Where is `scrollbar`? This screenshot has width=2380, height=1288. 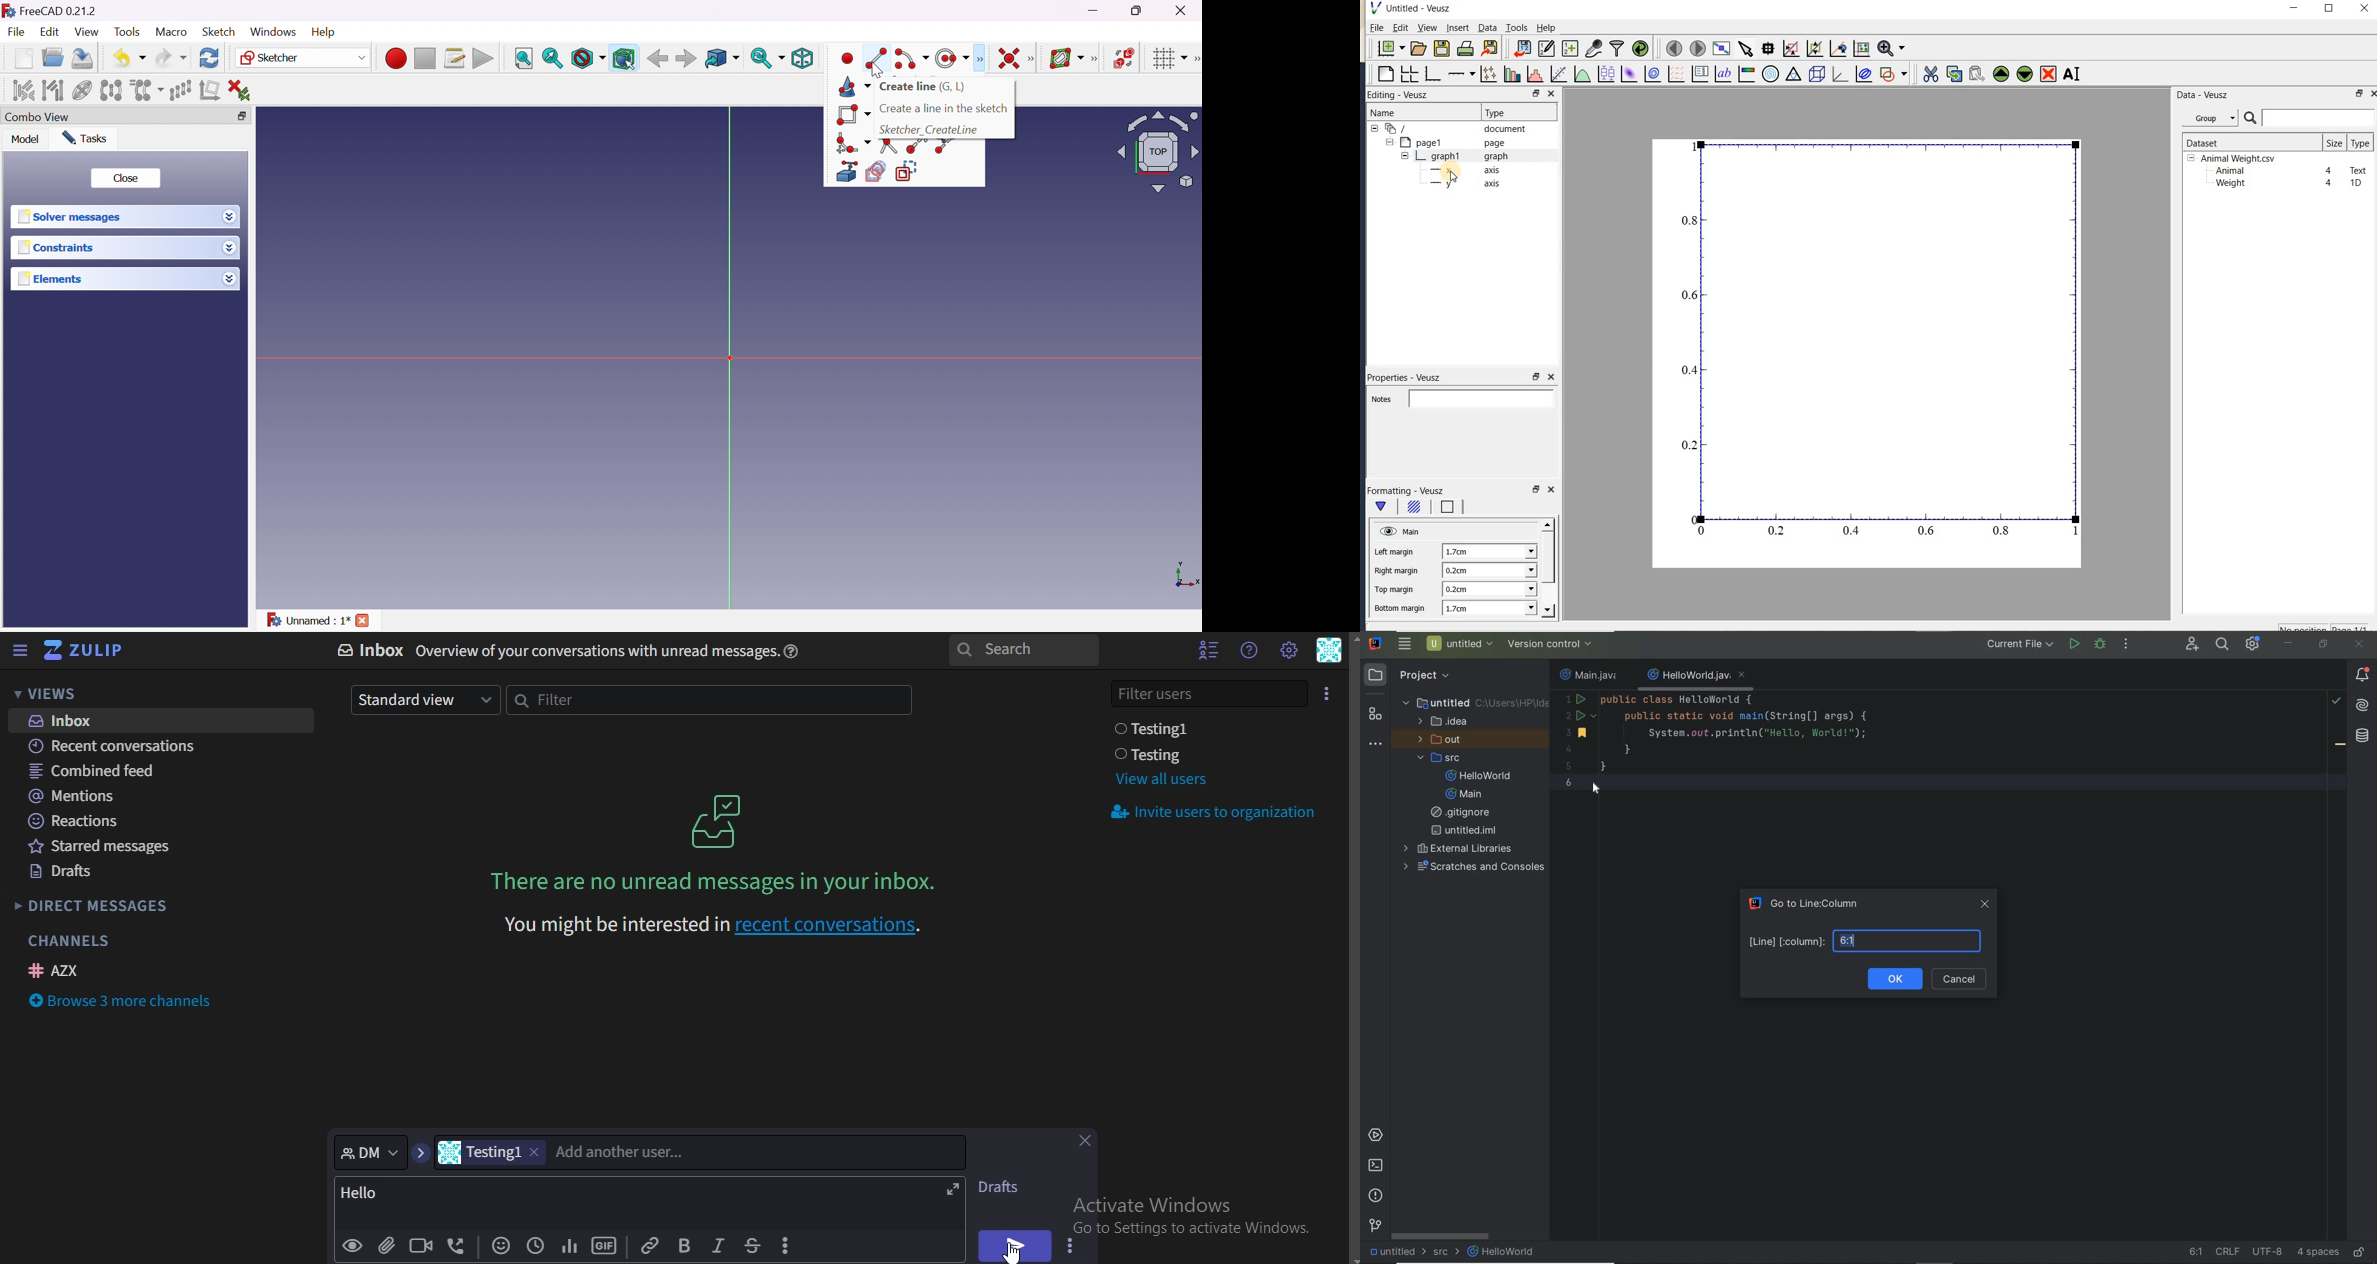
scrollbar is located at coordinates (1548, 568).